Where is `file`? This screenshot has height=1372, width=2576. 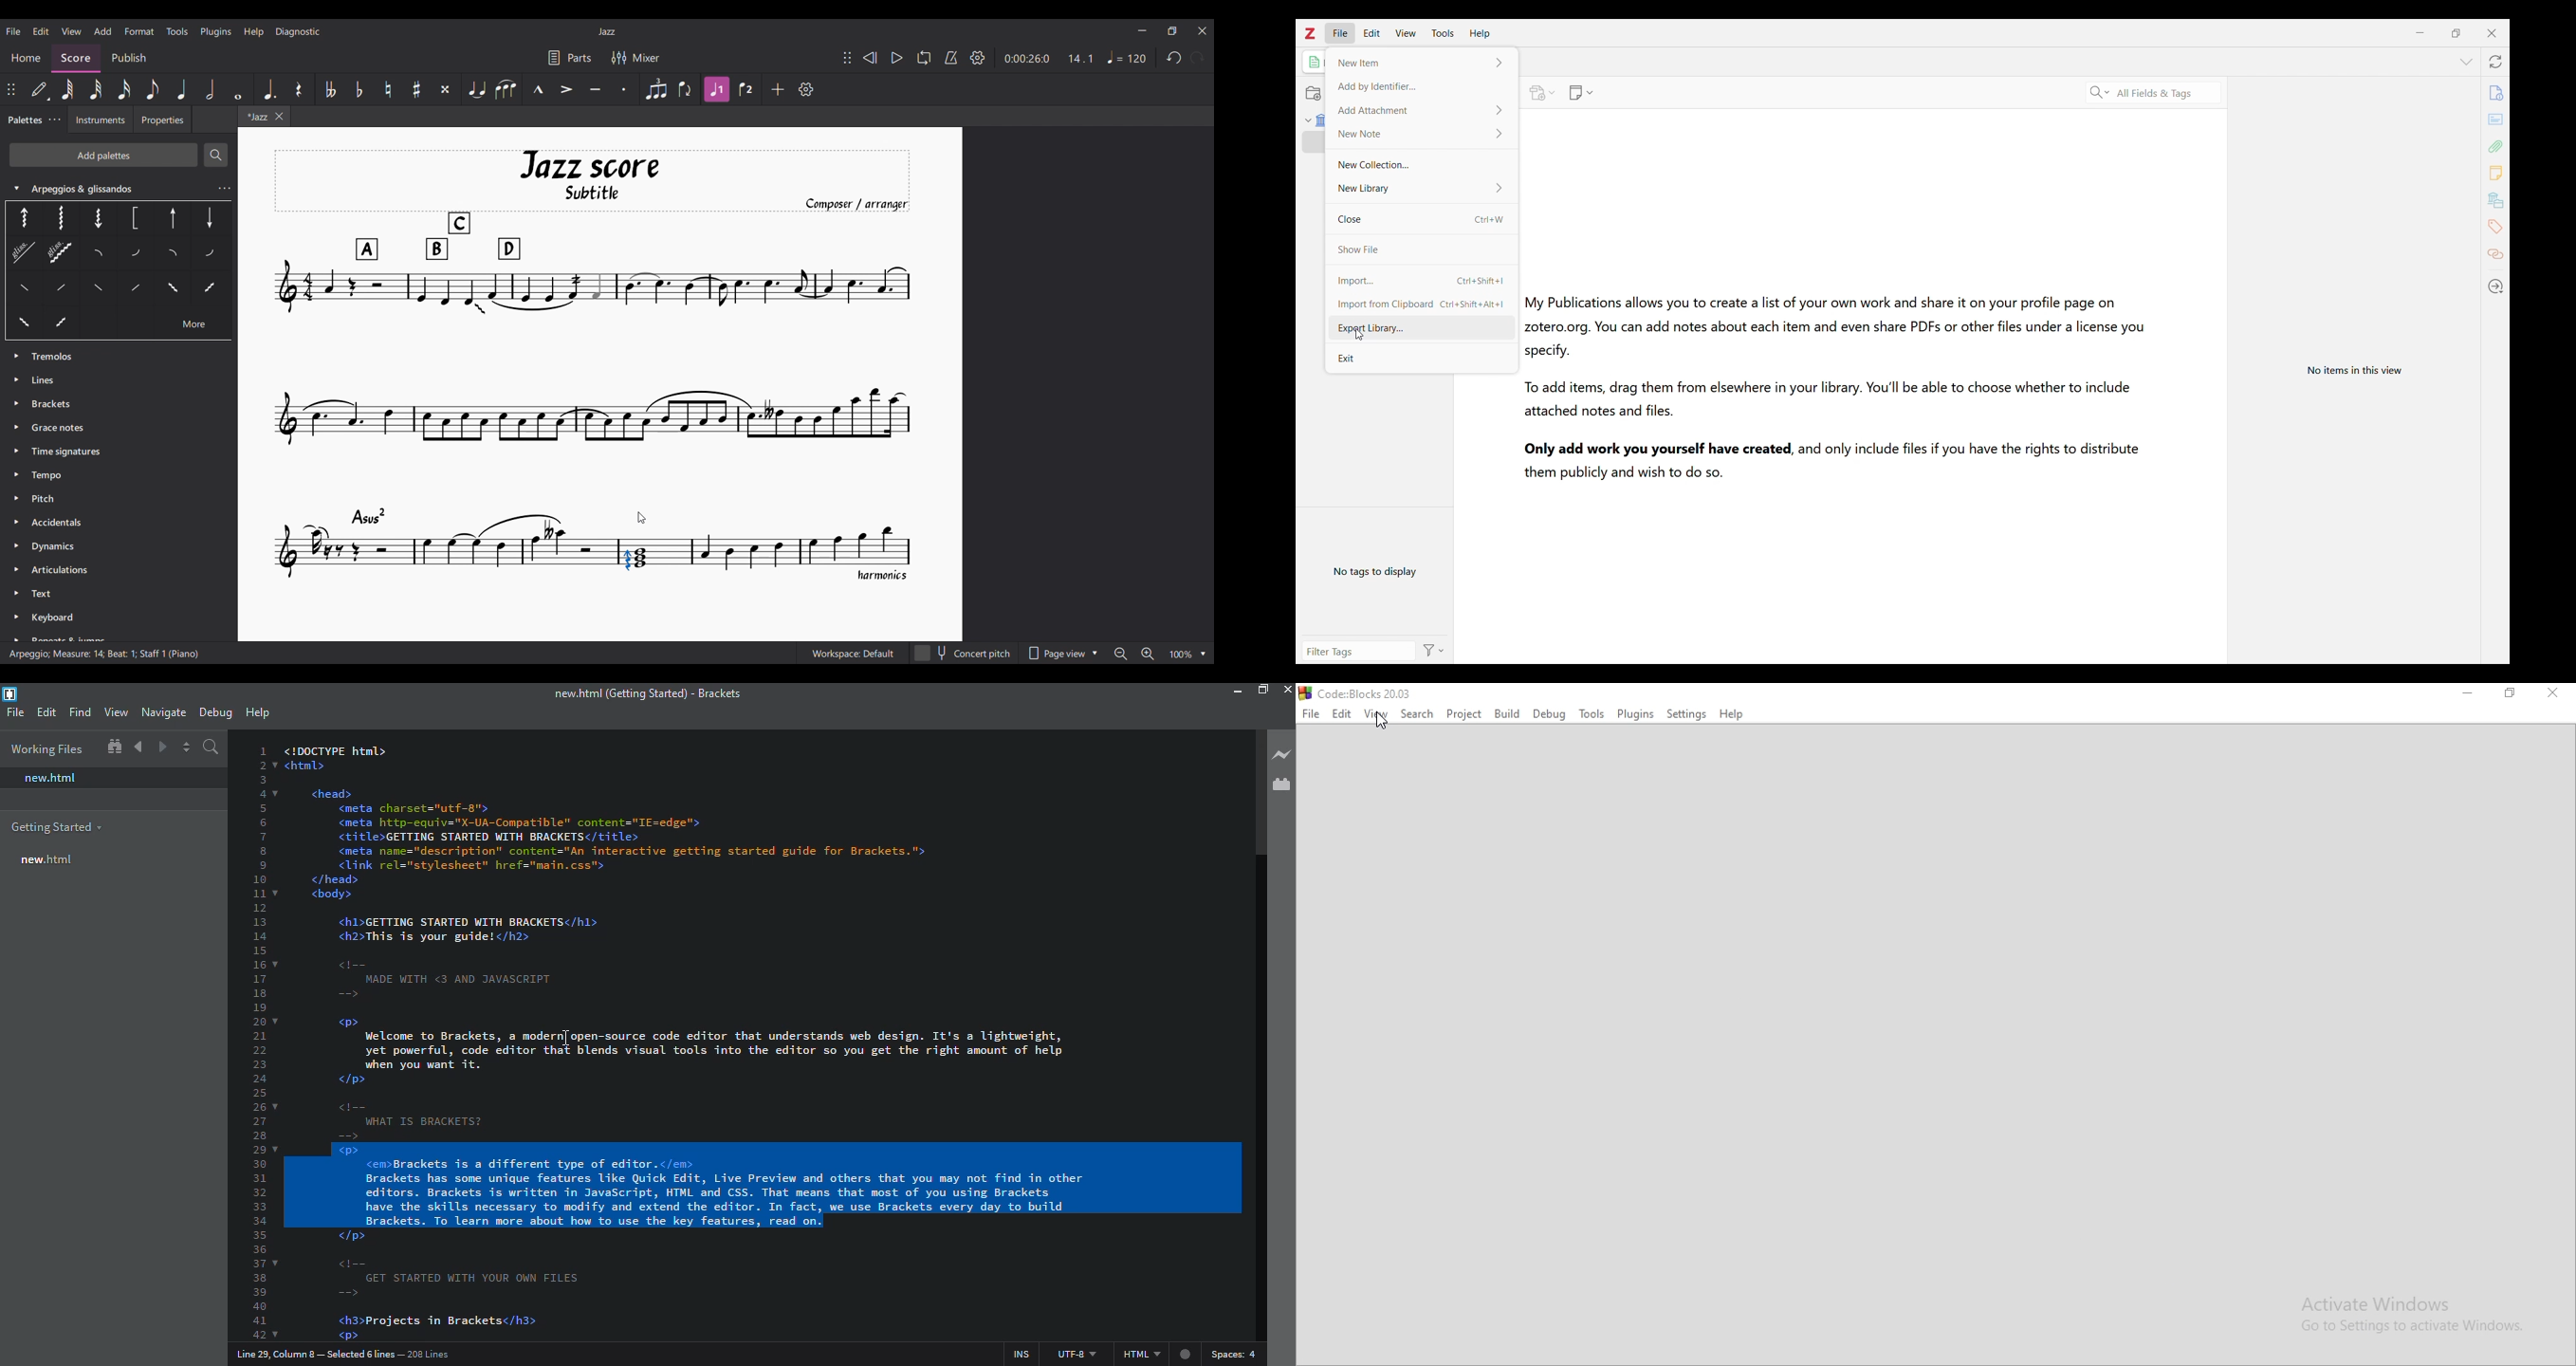
file is located at coordinates (15, 711).